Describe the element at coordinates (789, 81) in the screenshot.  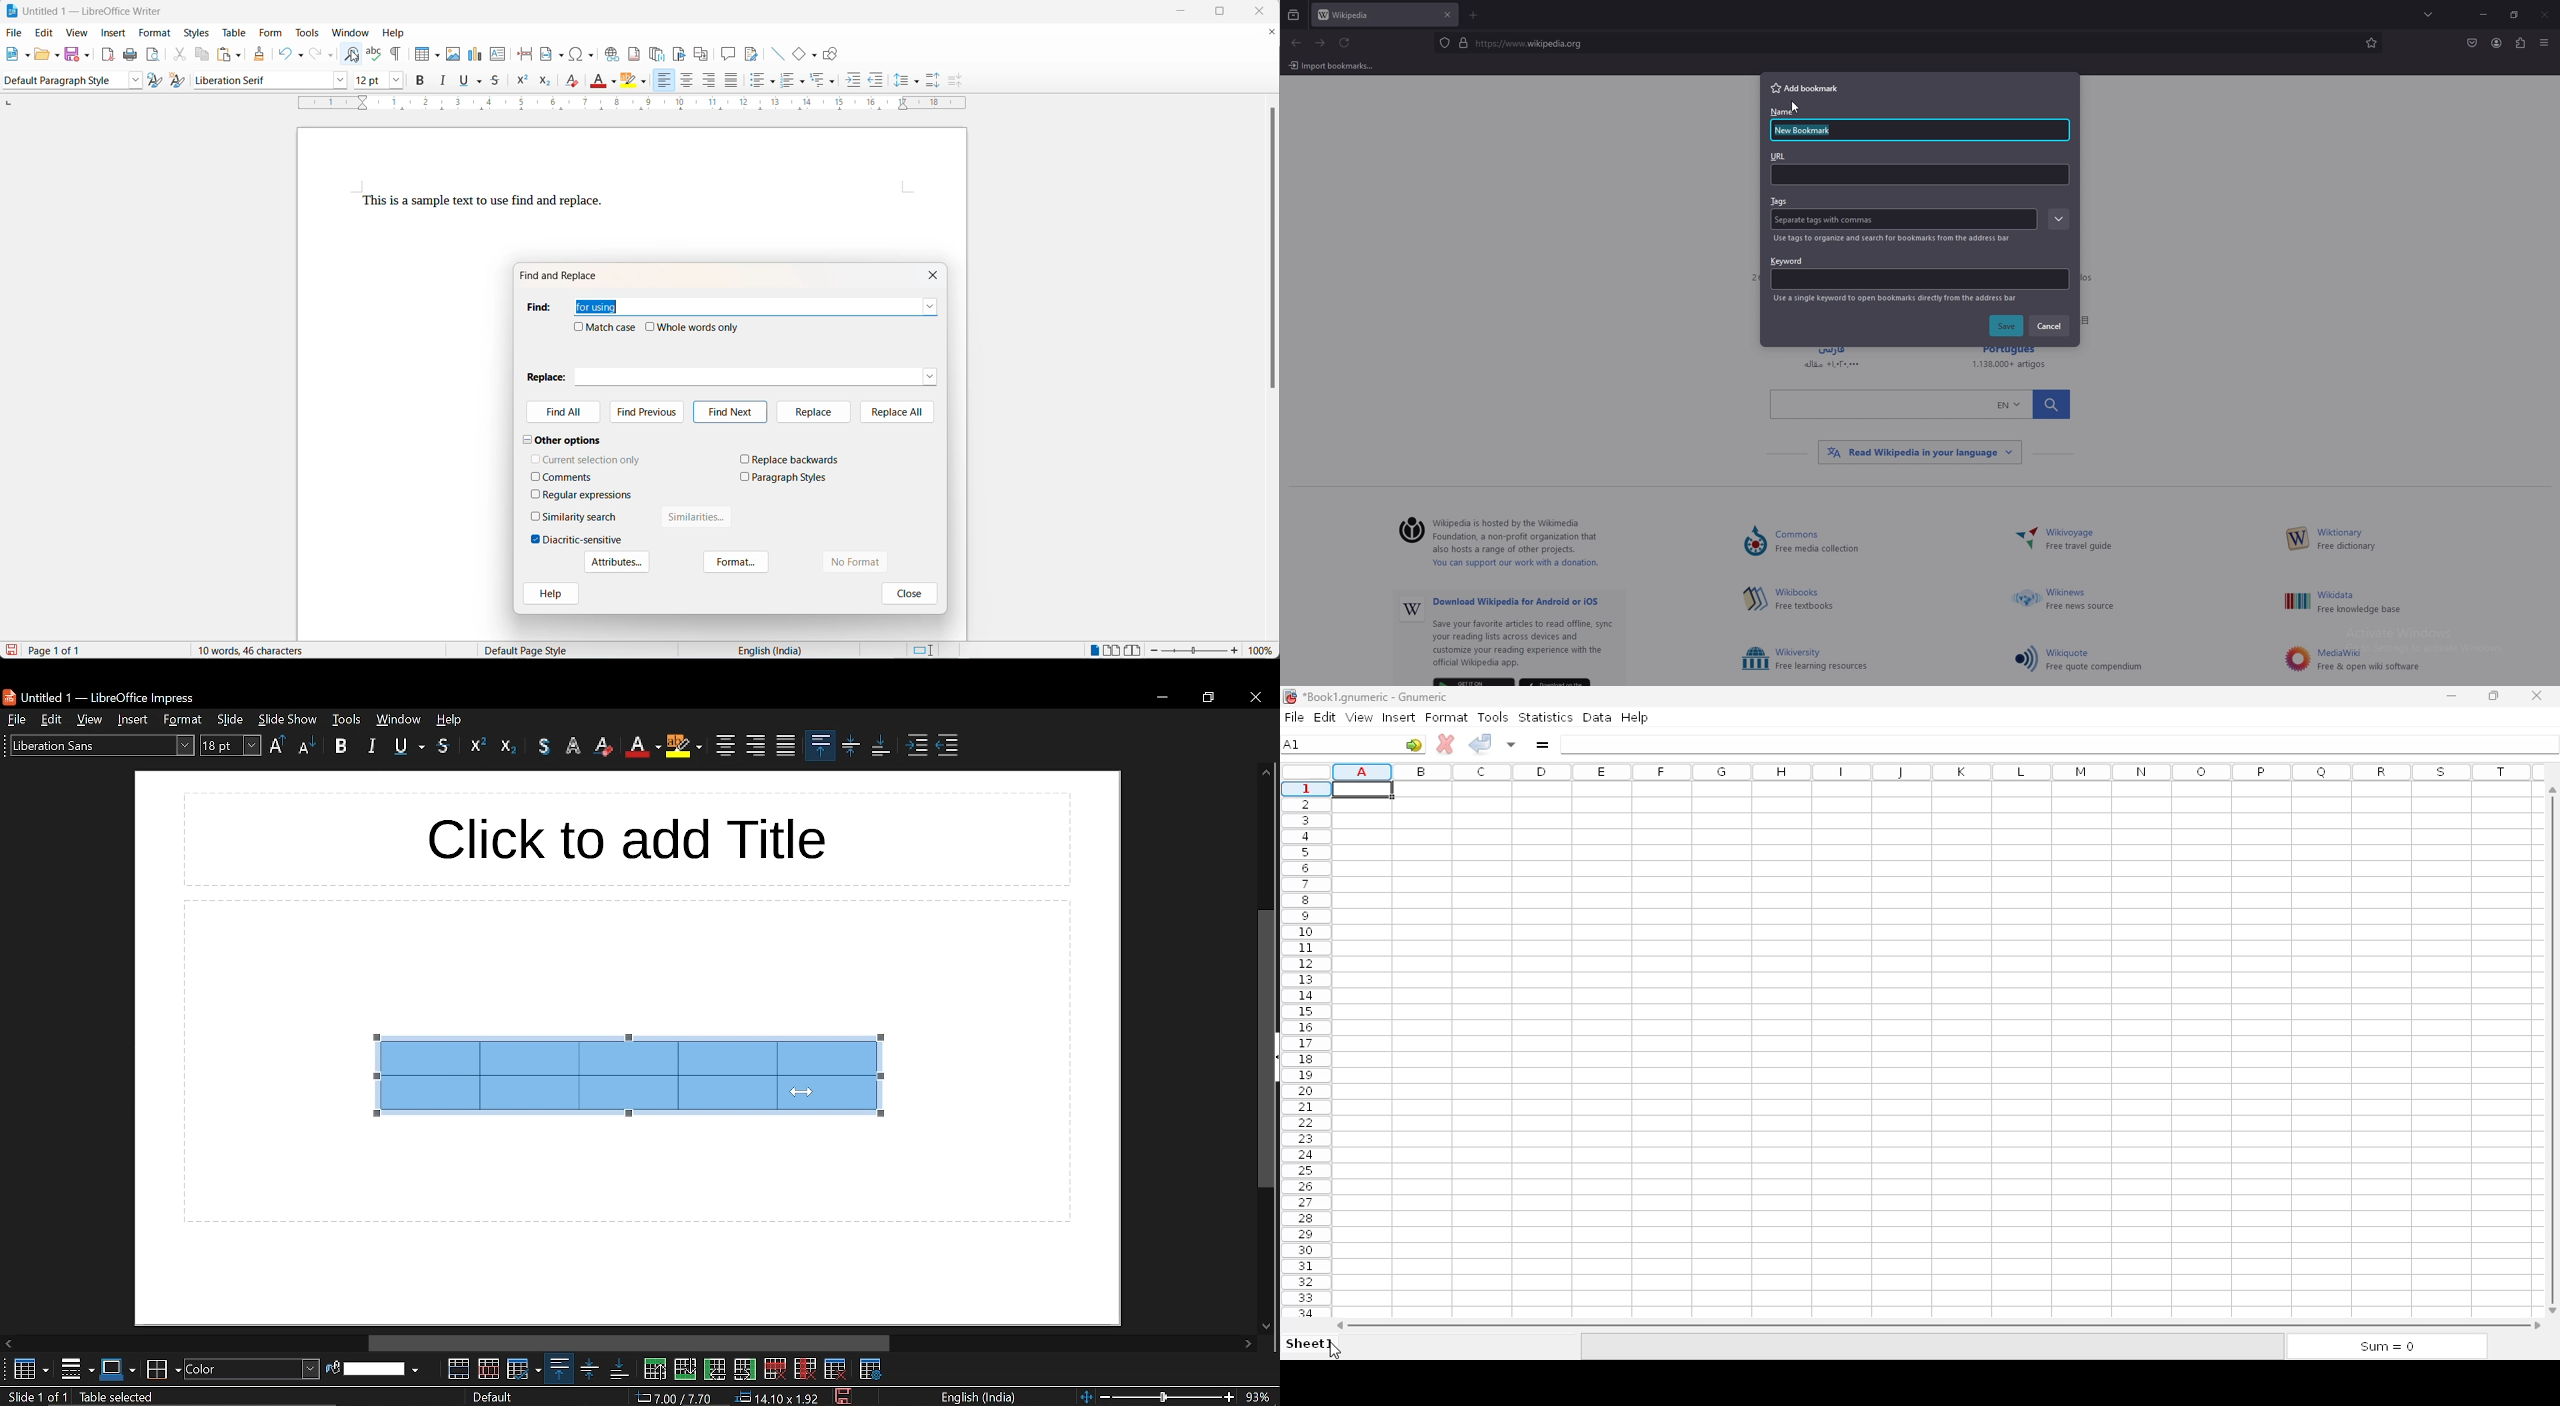
I see `toggle ordered list` at that location.